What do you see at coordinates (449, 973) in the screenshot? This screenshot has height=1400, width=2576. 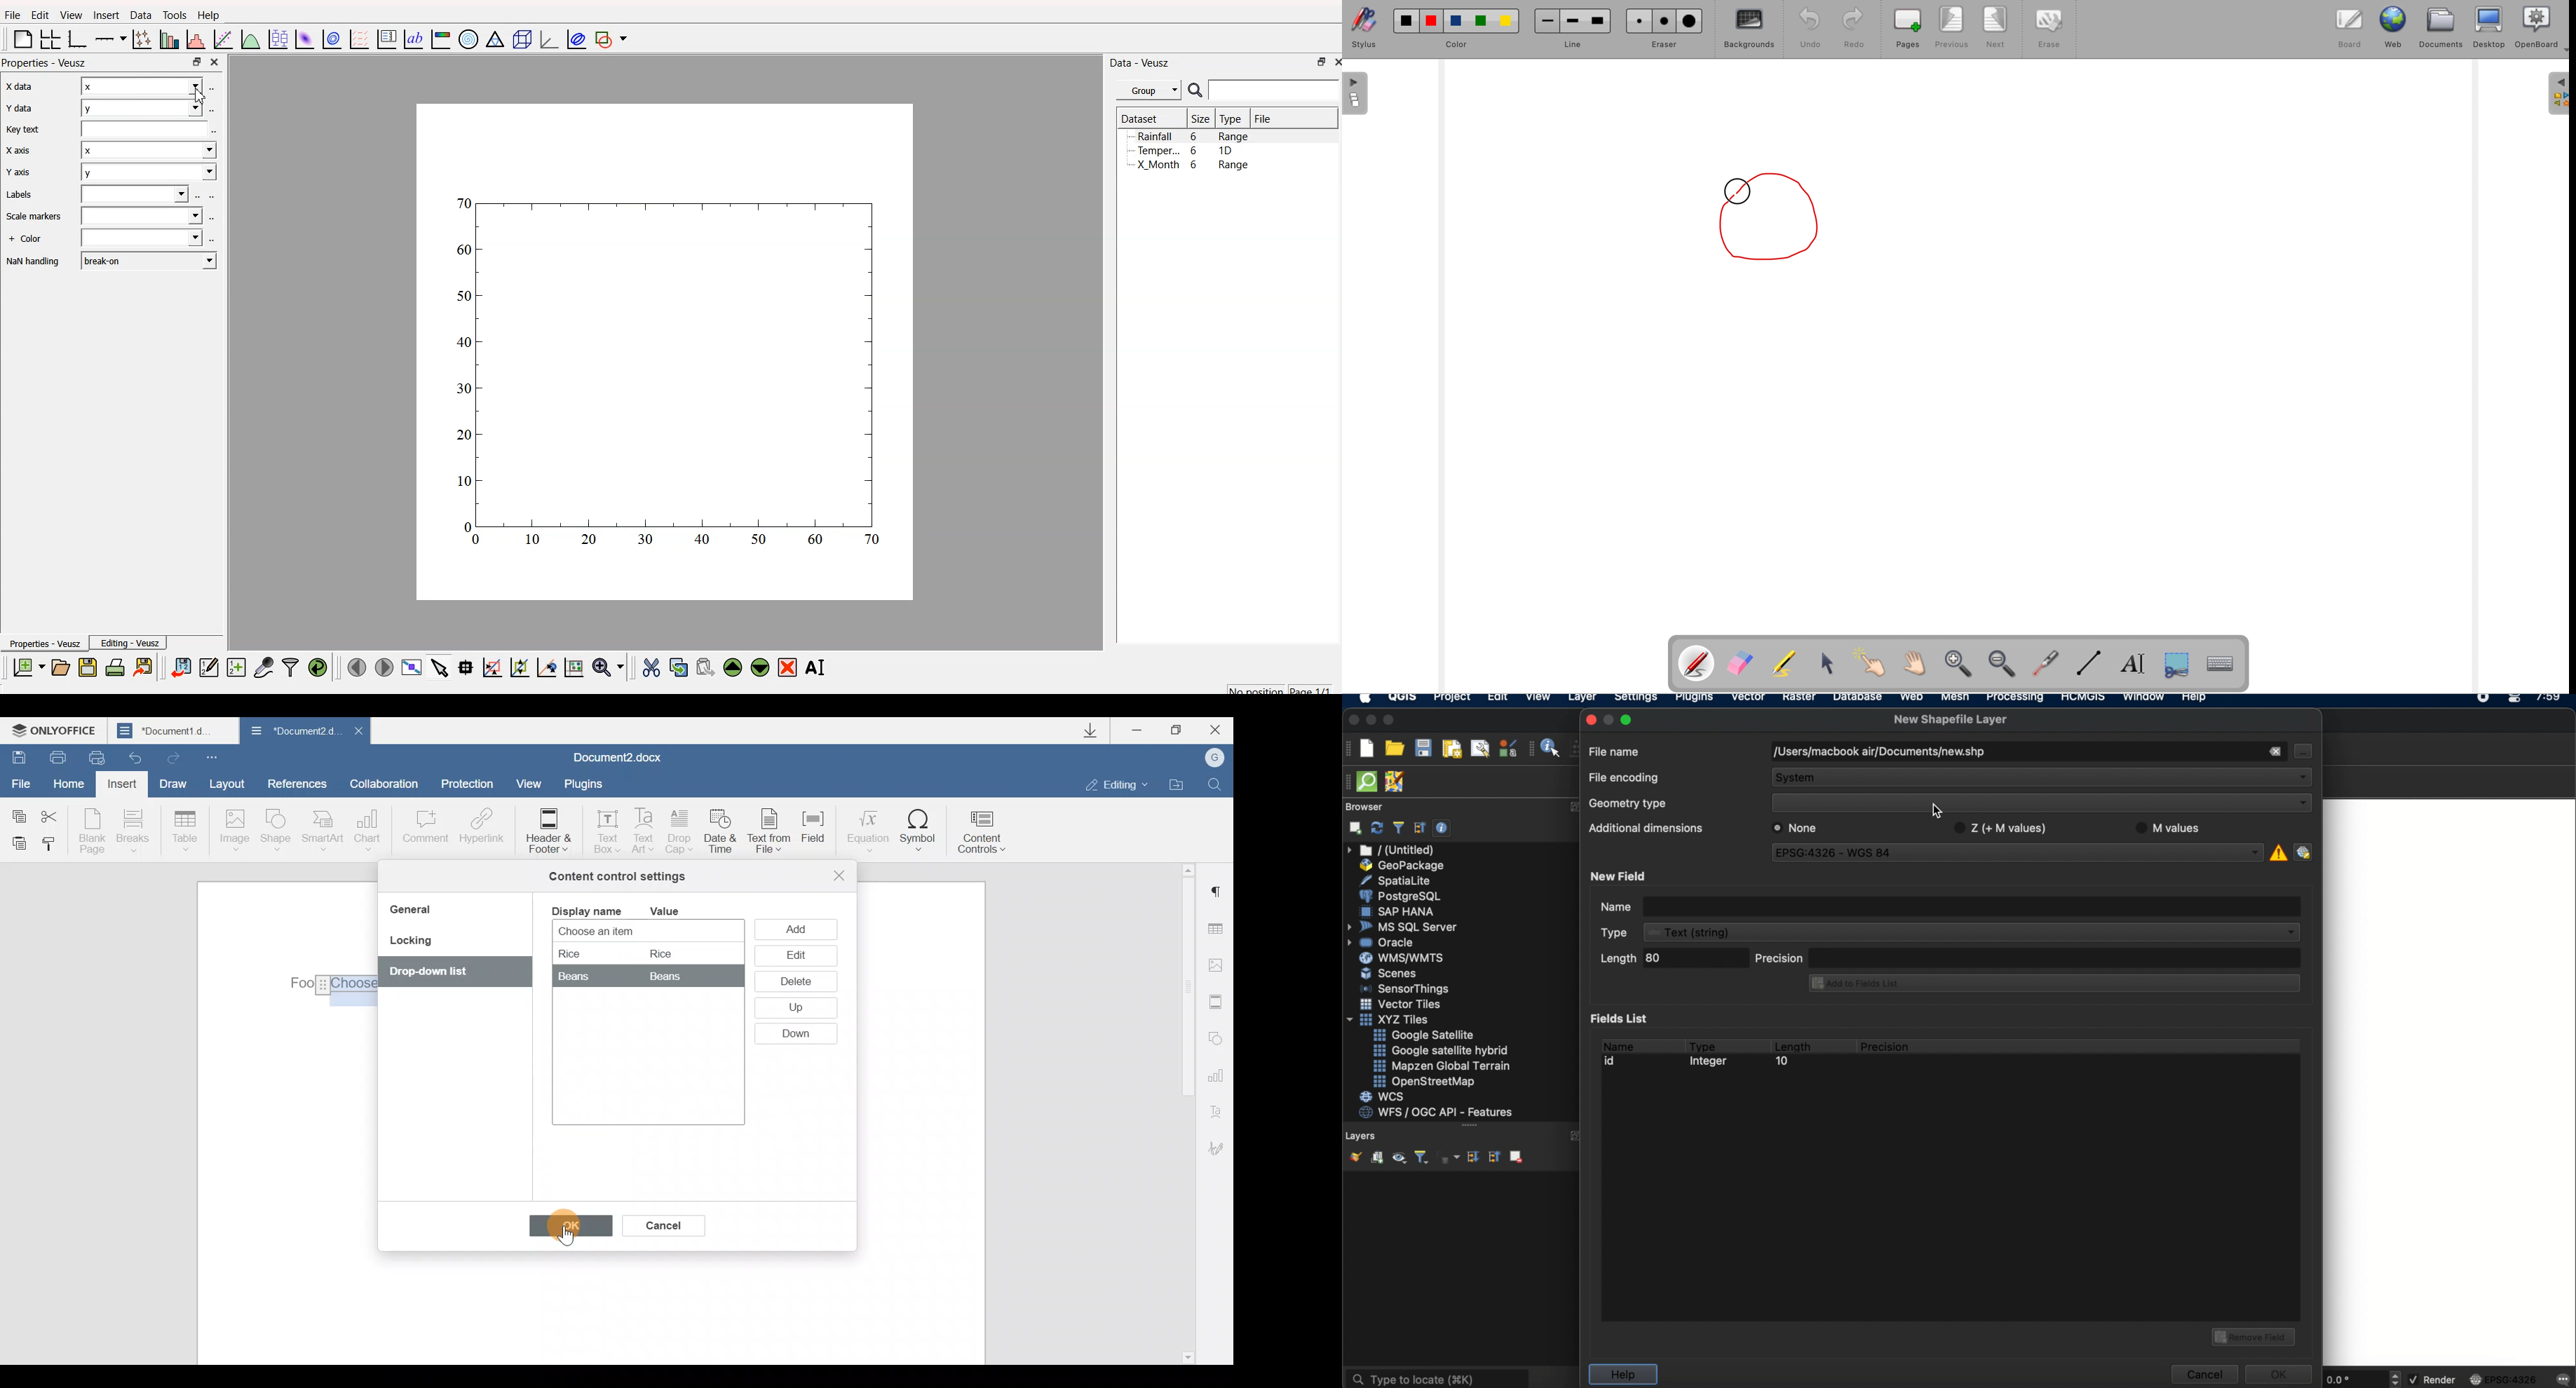 I see `Drop down list` at bounding box center [449, 973].